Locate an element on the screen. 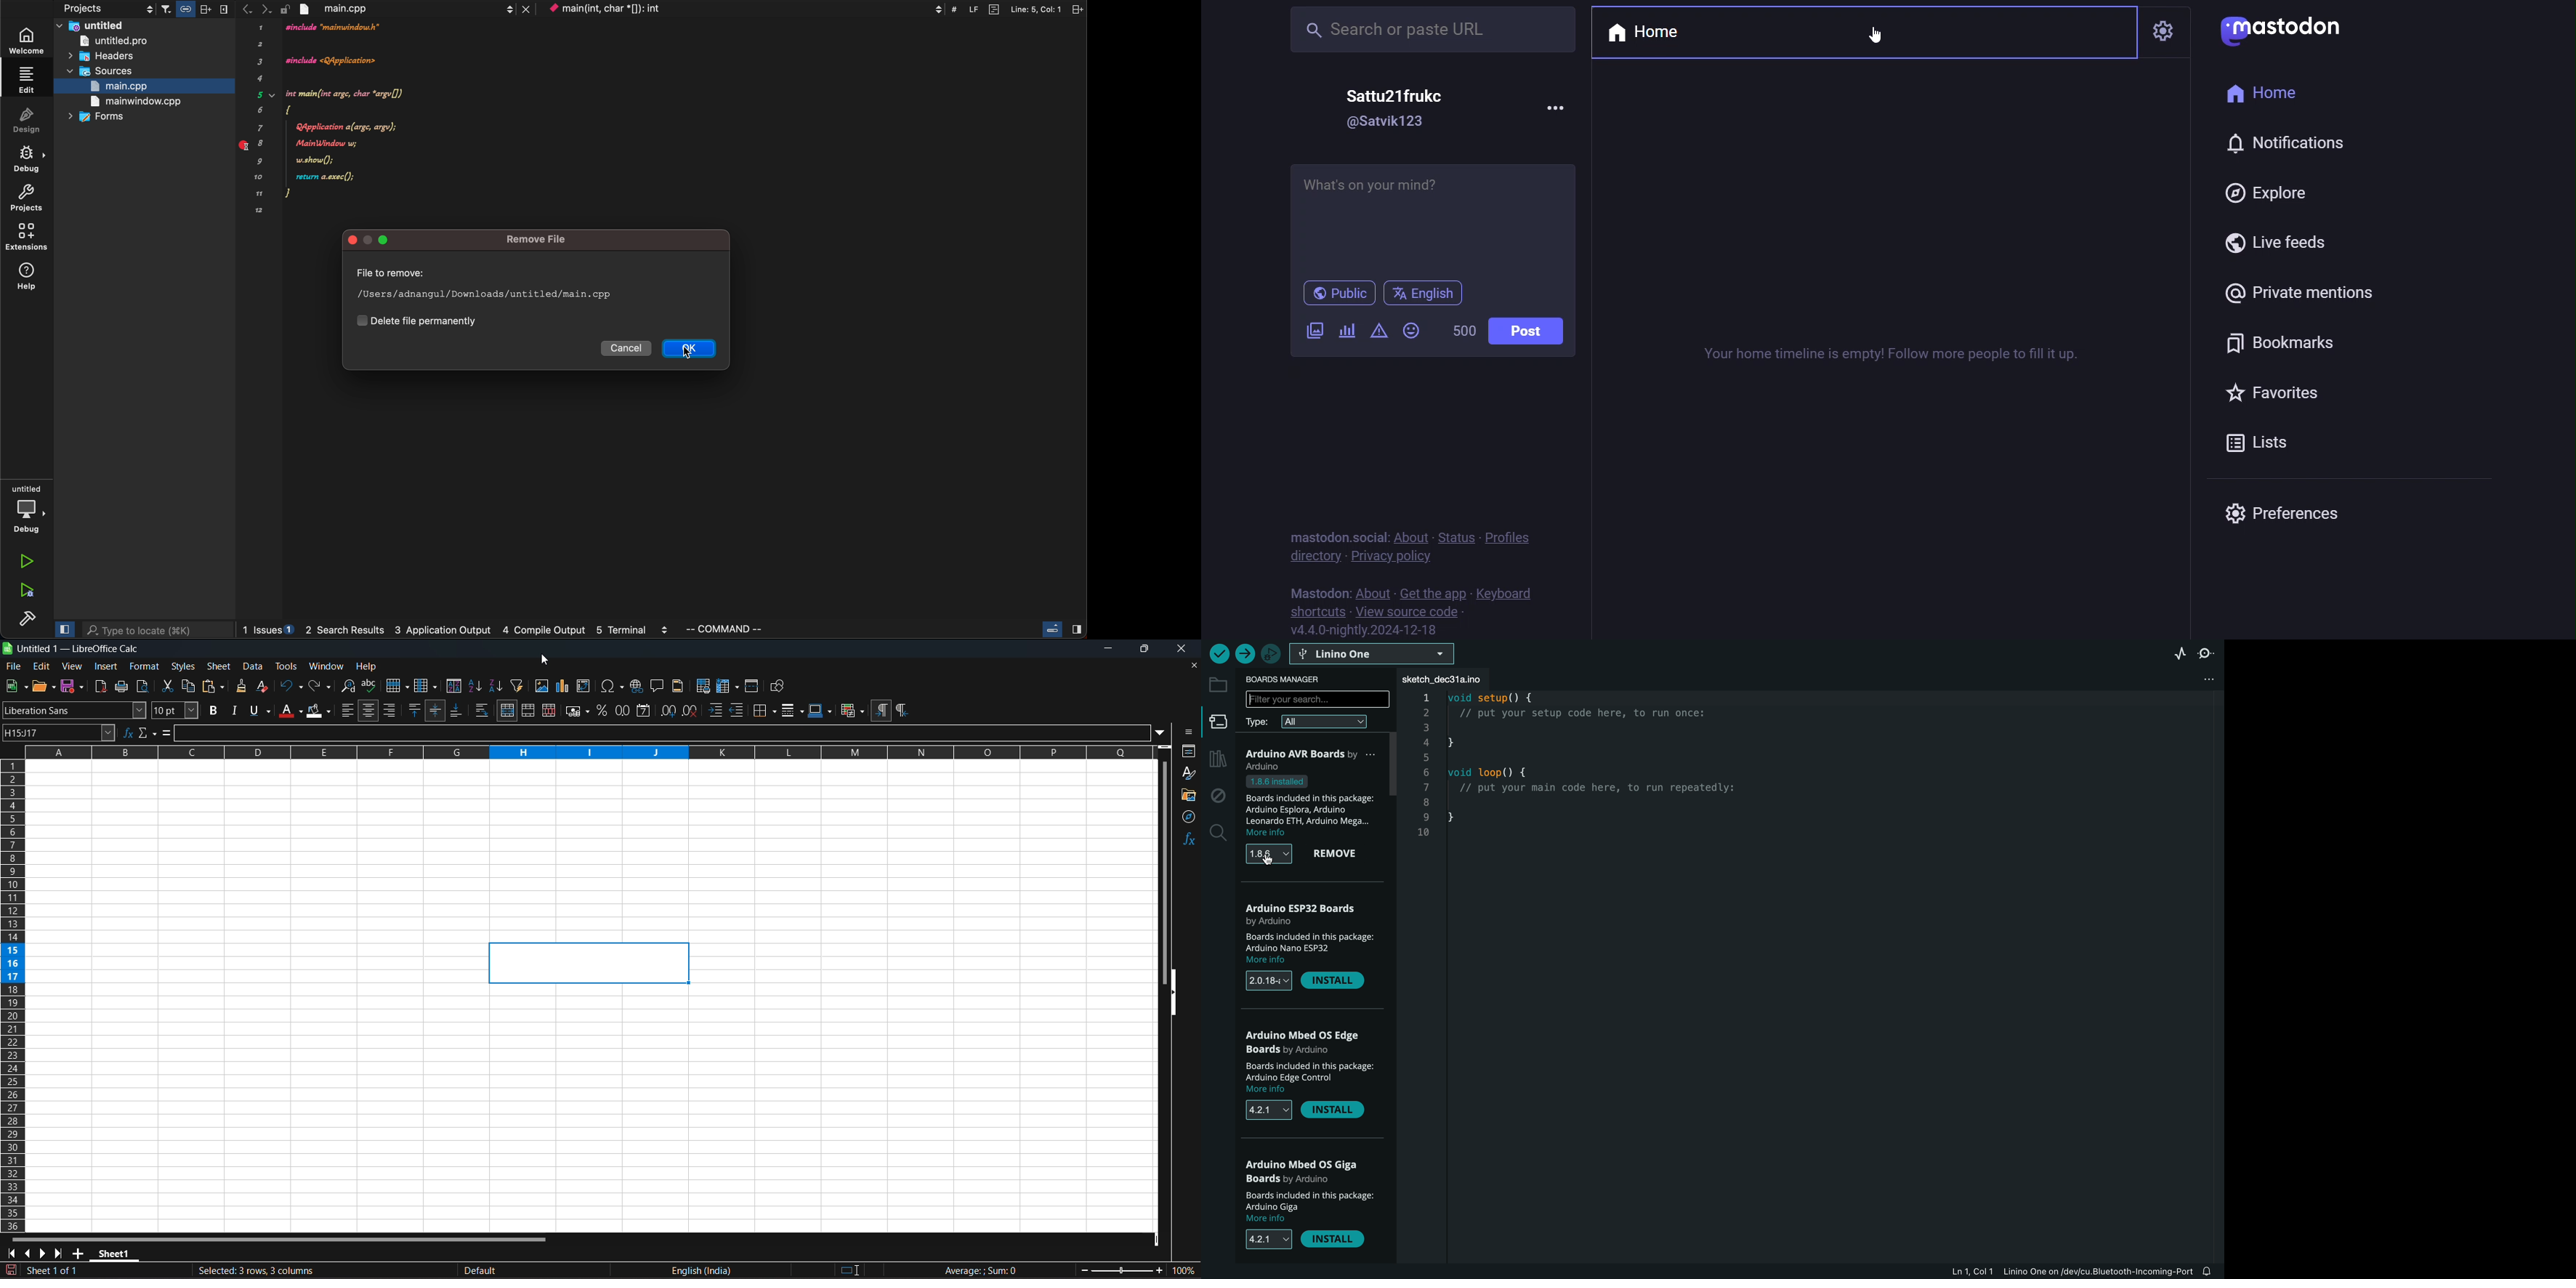  insert or edit pivot table is located at coordinates (585, 686).